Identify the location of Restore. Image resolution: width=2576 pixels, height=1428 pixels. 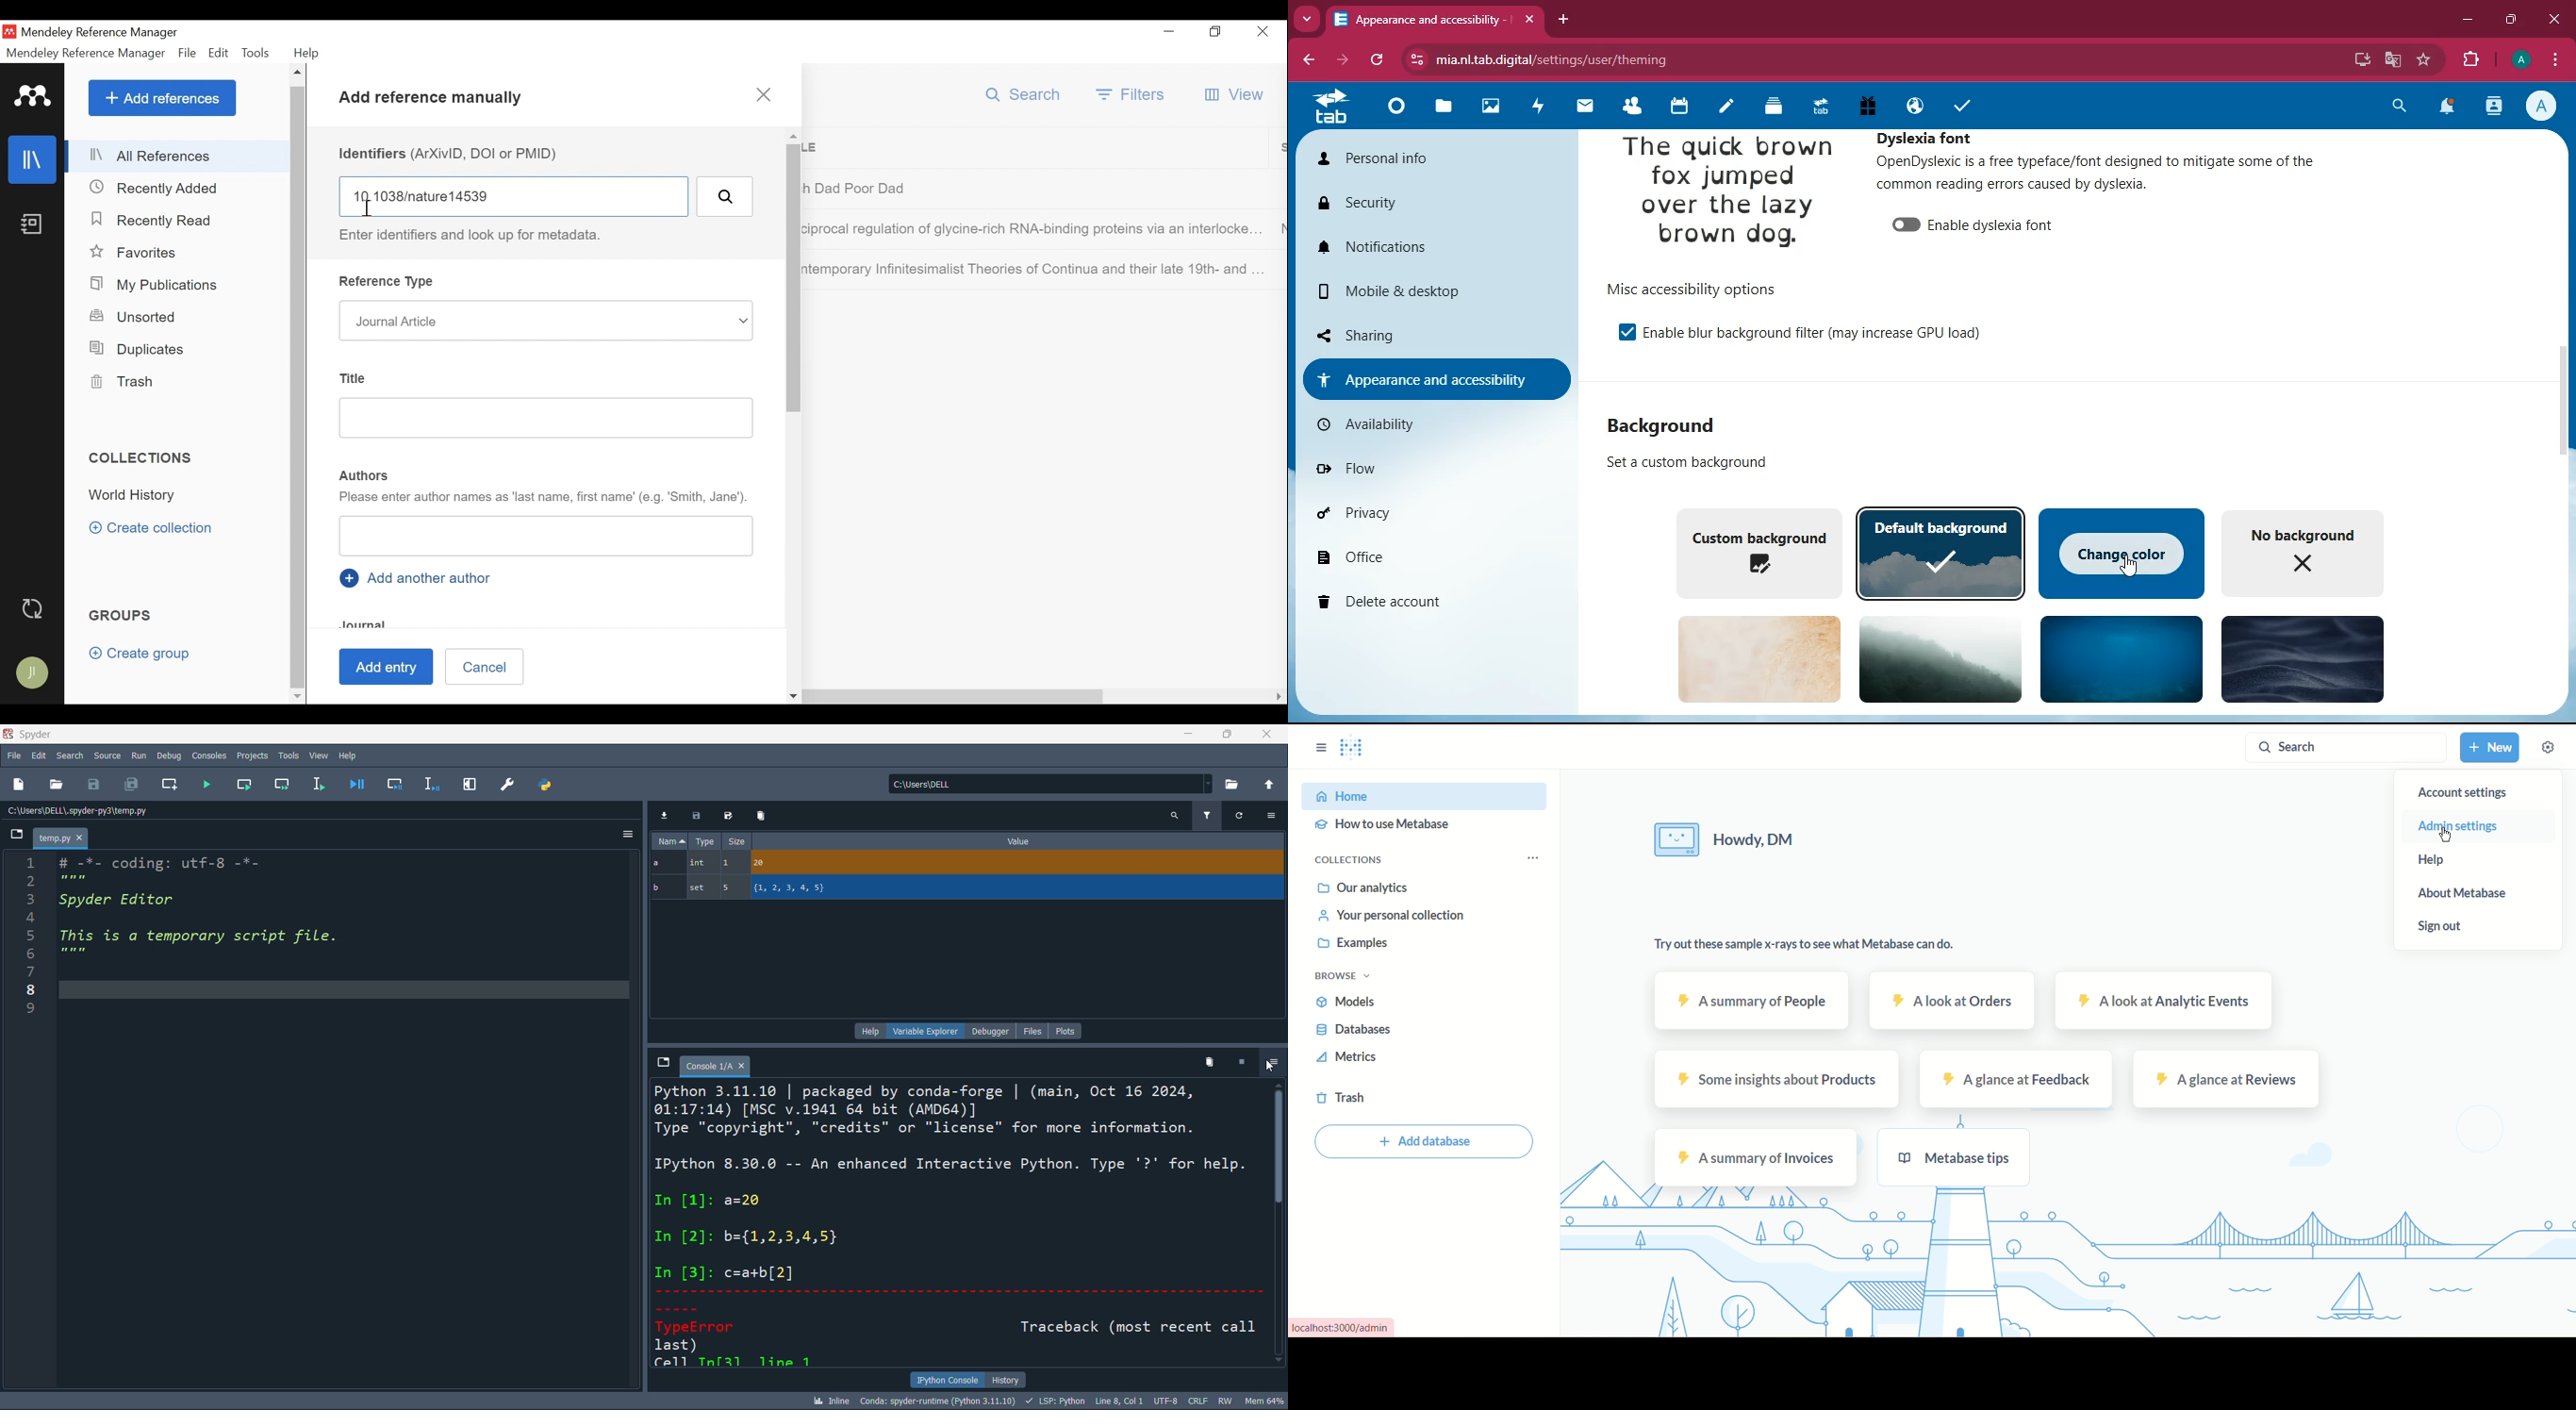
(1214, 32).